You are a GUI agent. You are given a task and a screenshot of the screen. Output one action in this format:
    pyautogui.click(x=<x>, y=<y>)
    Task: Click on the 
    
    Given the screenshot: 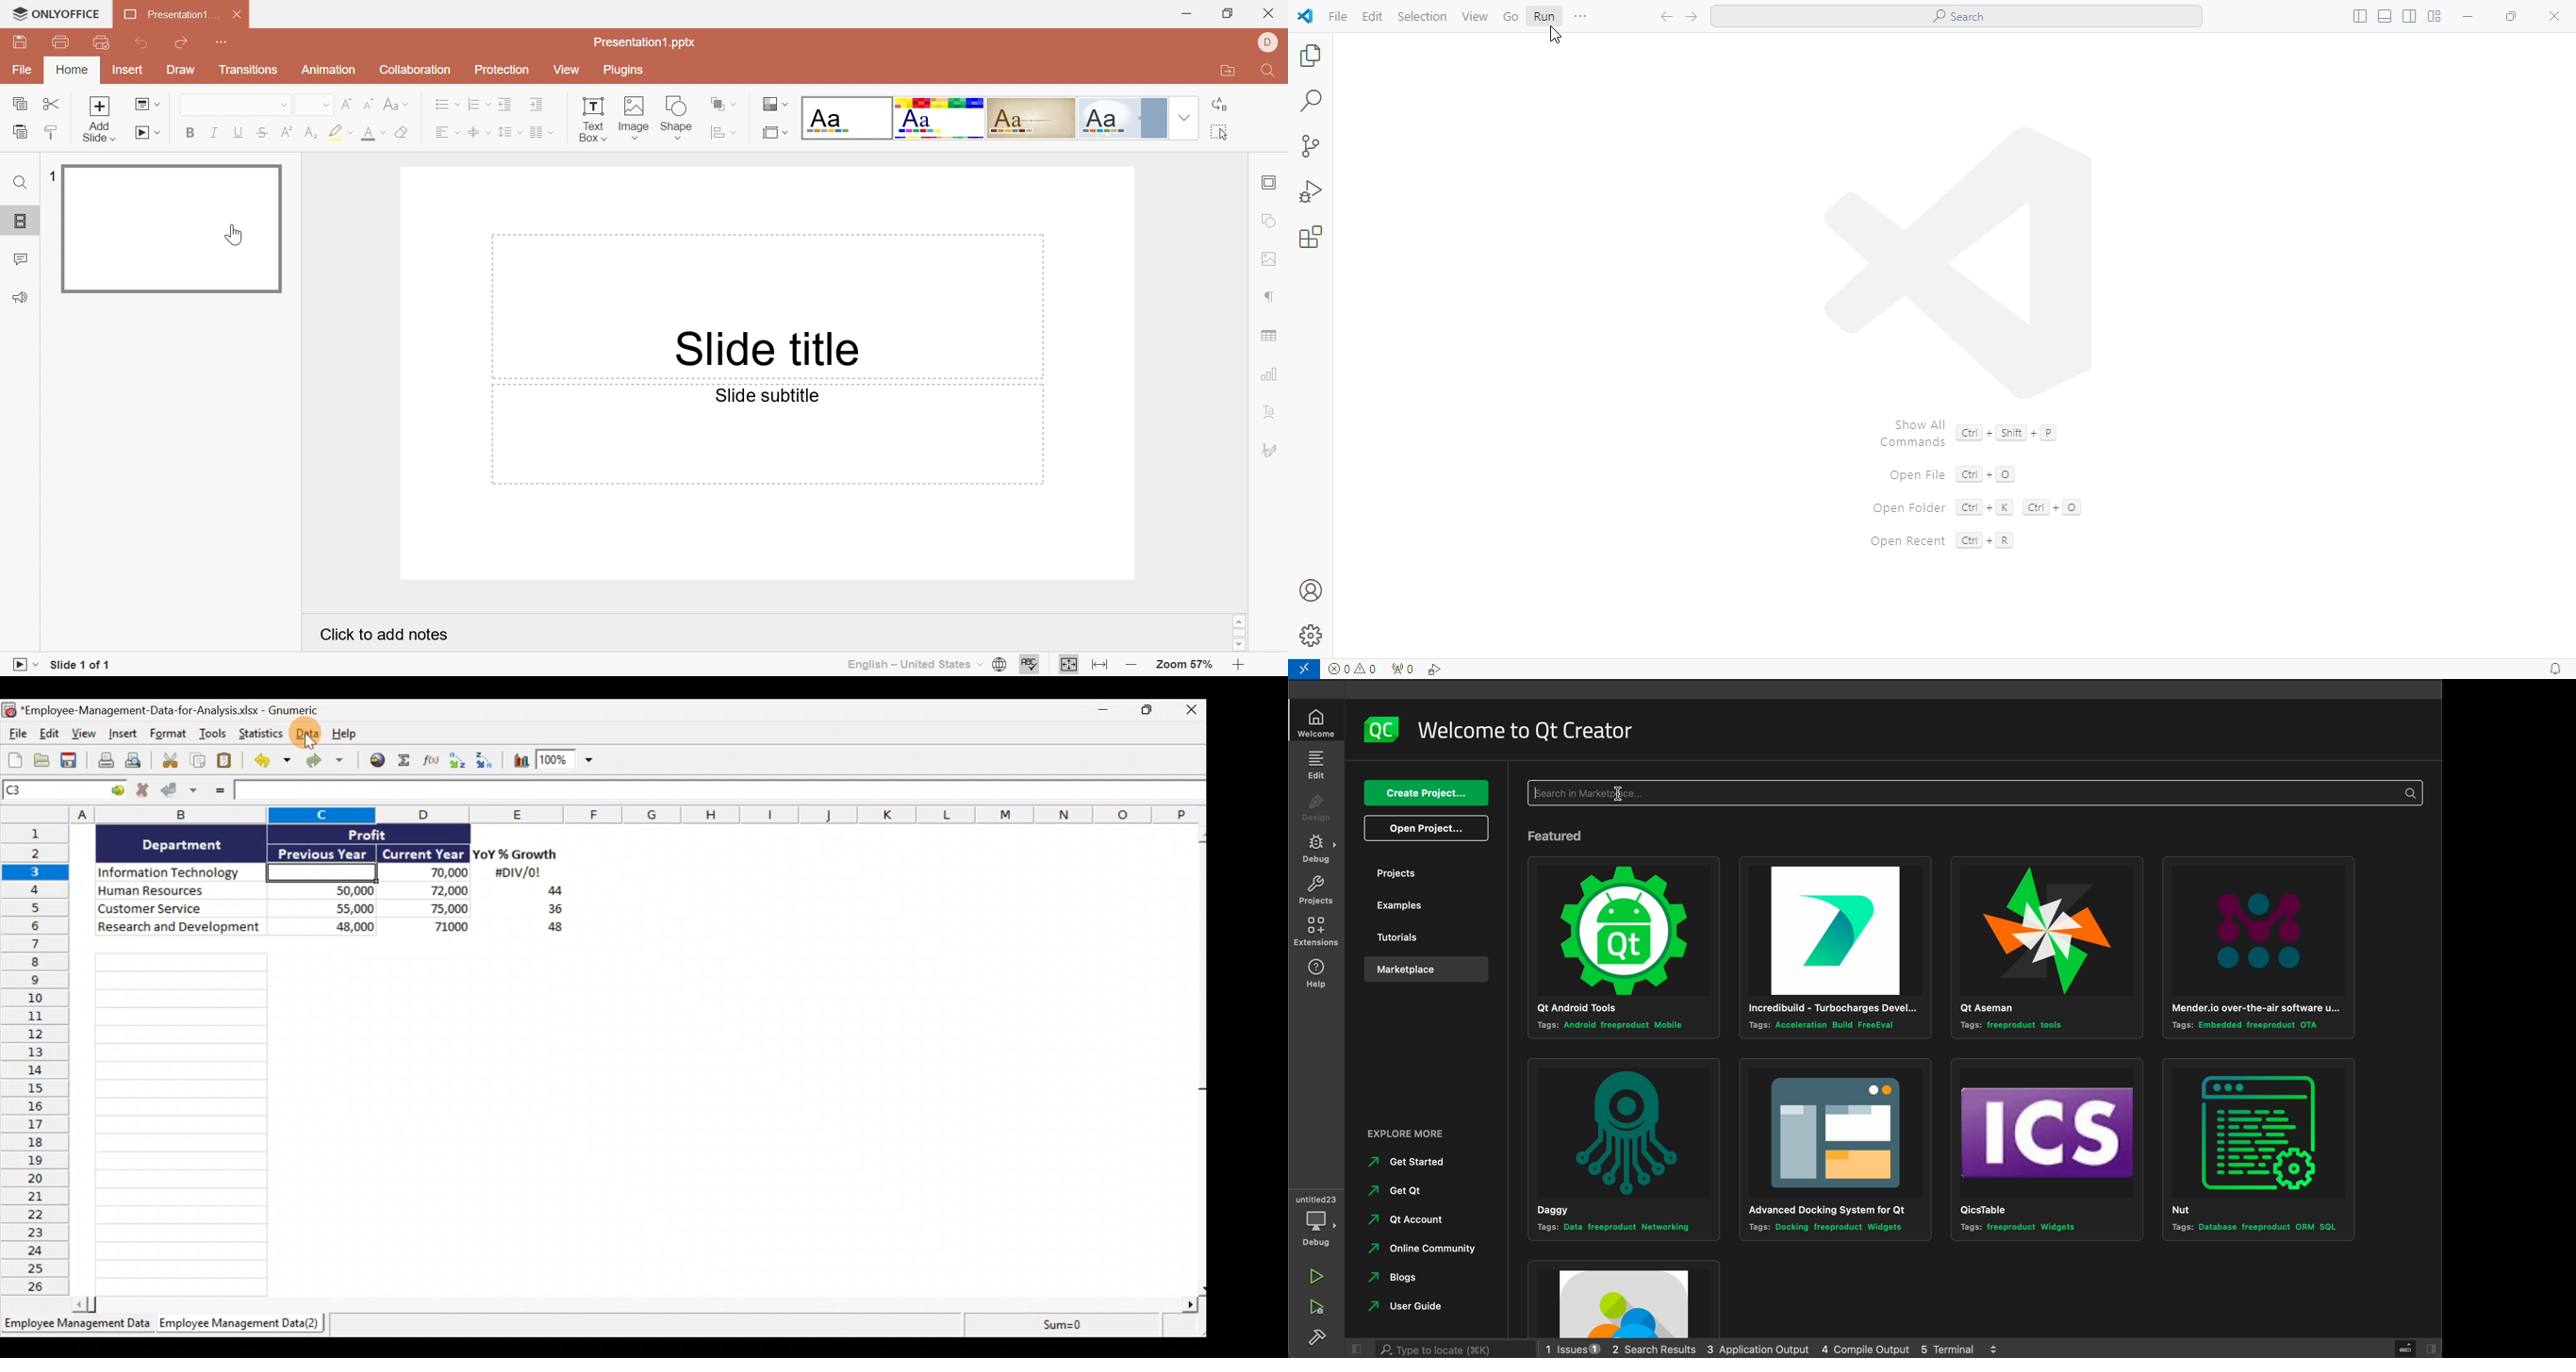 What is the action you would take?
    pyautogui.click(x=1422, y=1281)
    